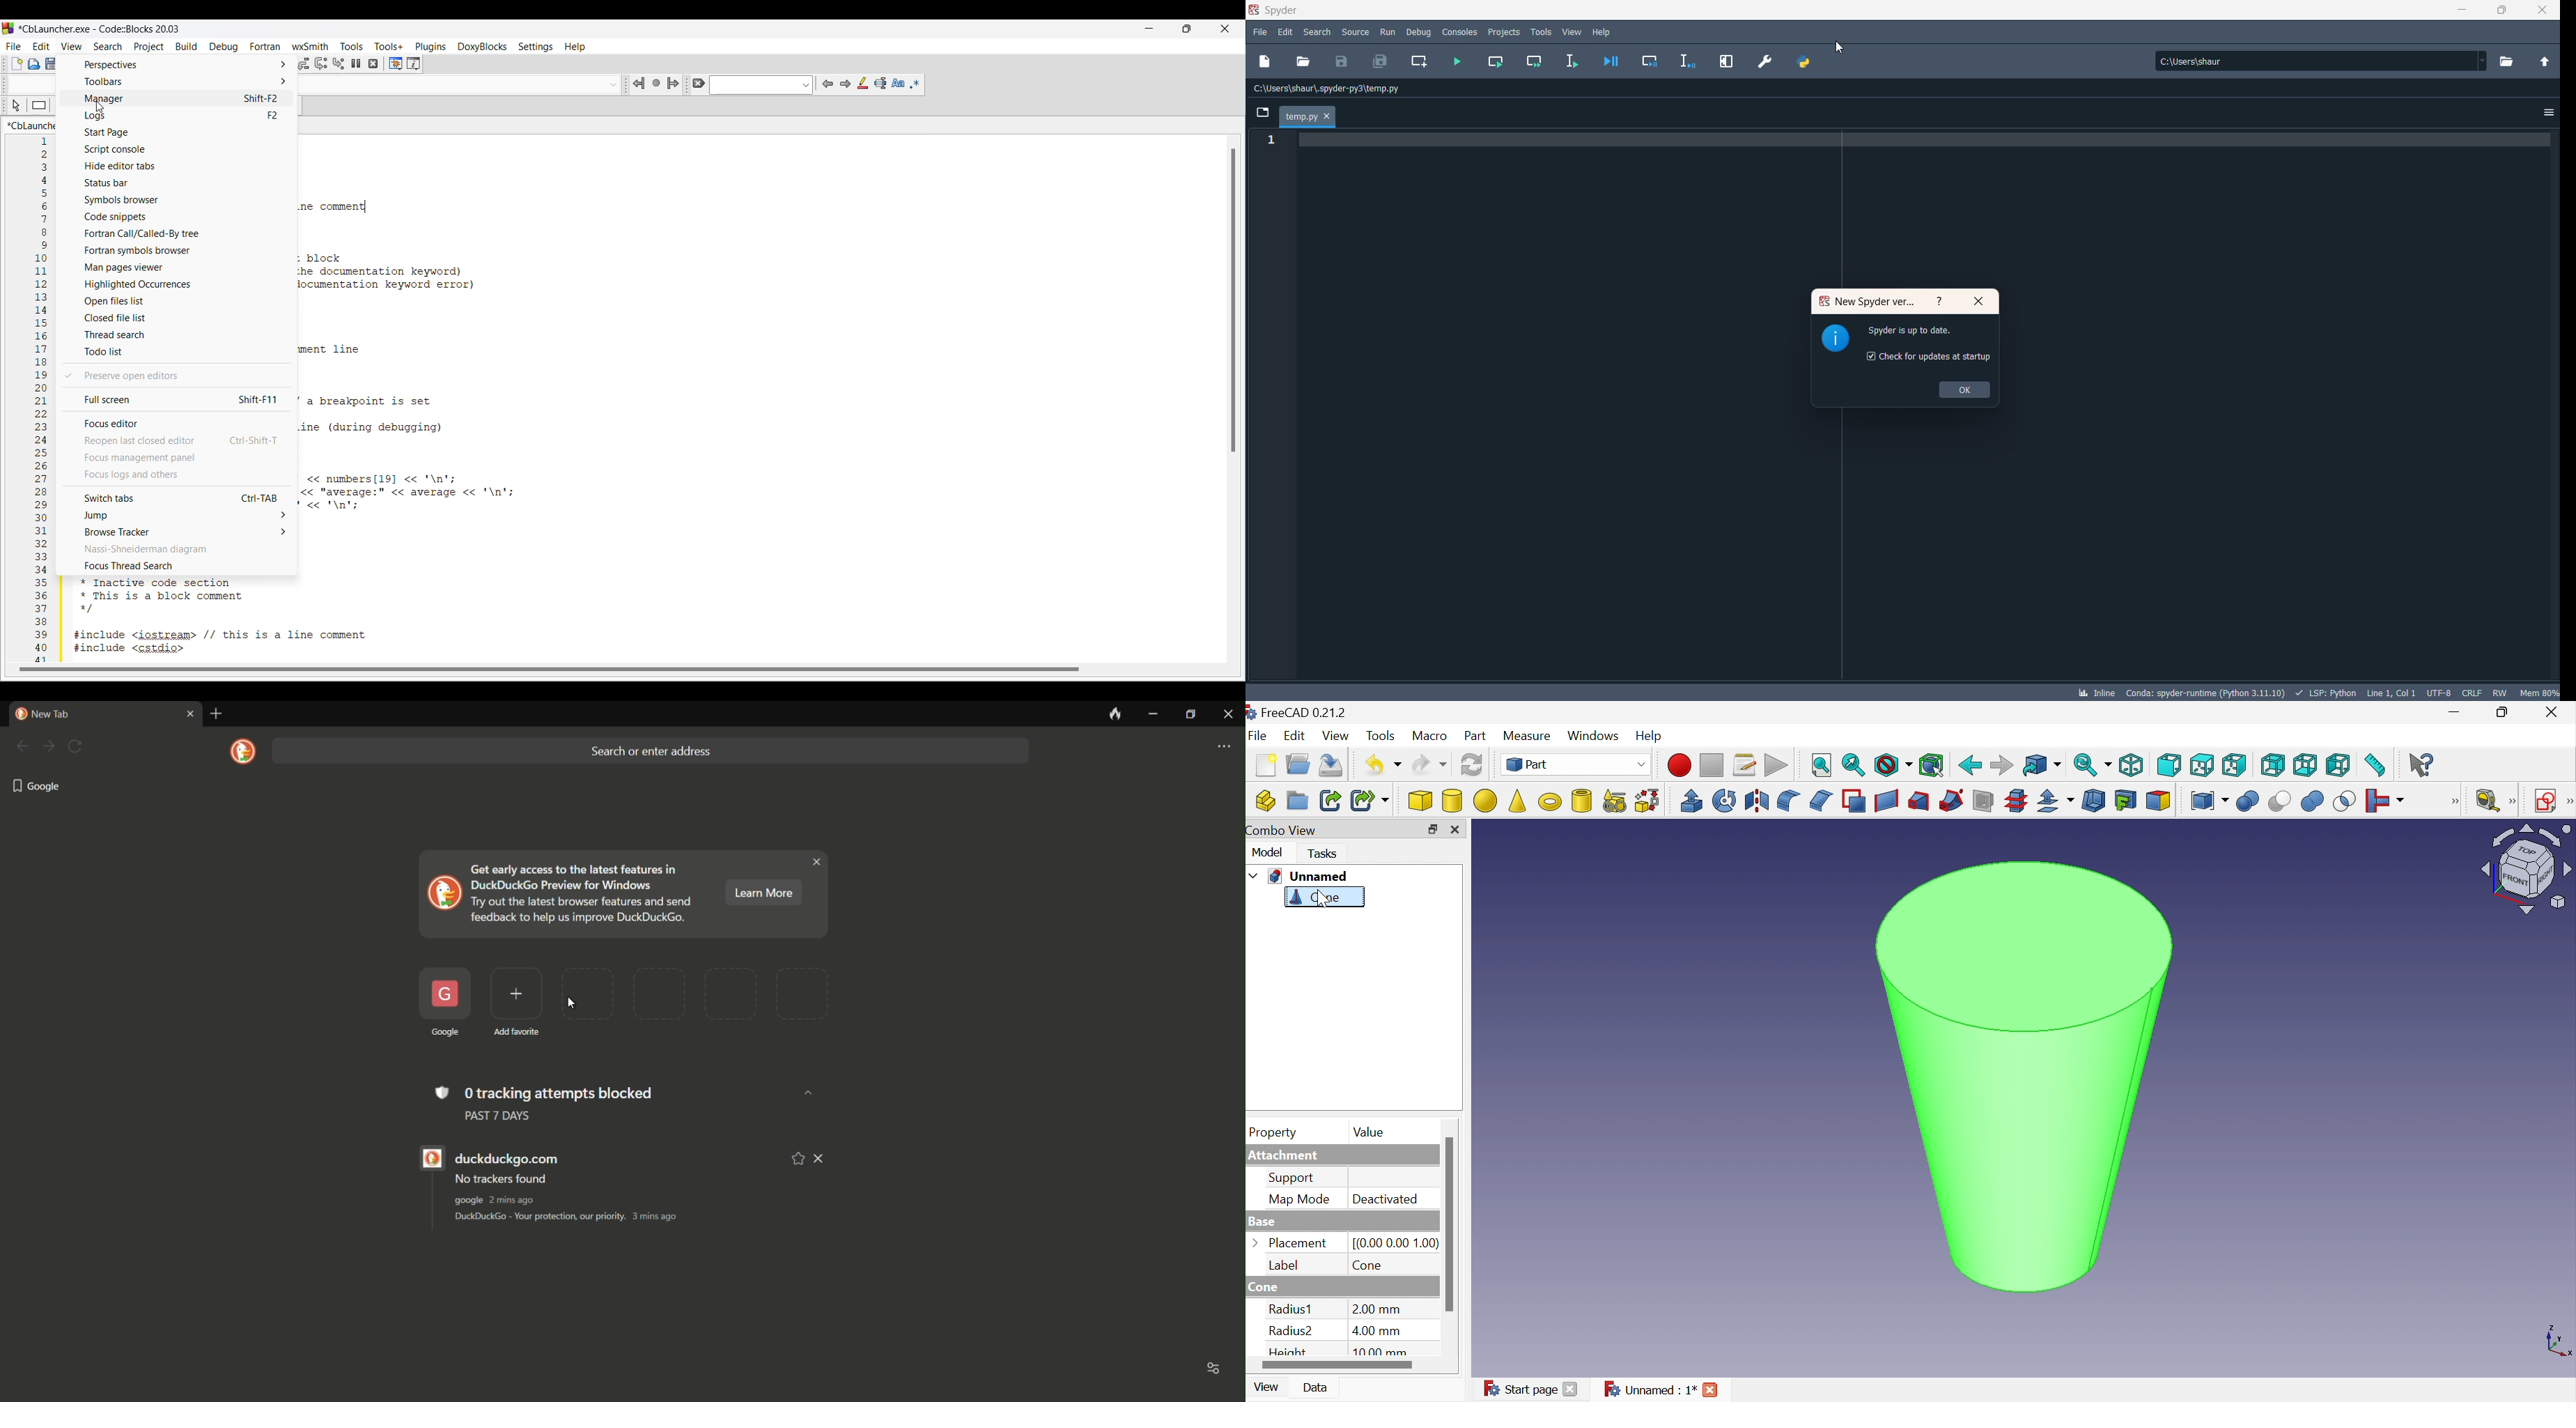  I want to click on Cone, so click(1269, 1286).